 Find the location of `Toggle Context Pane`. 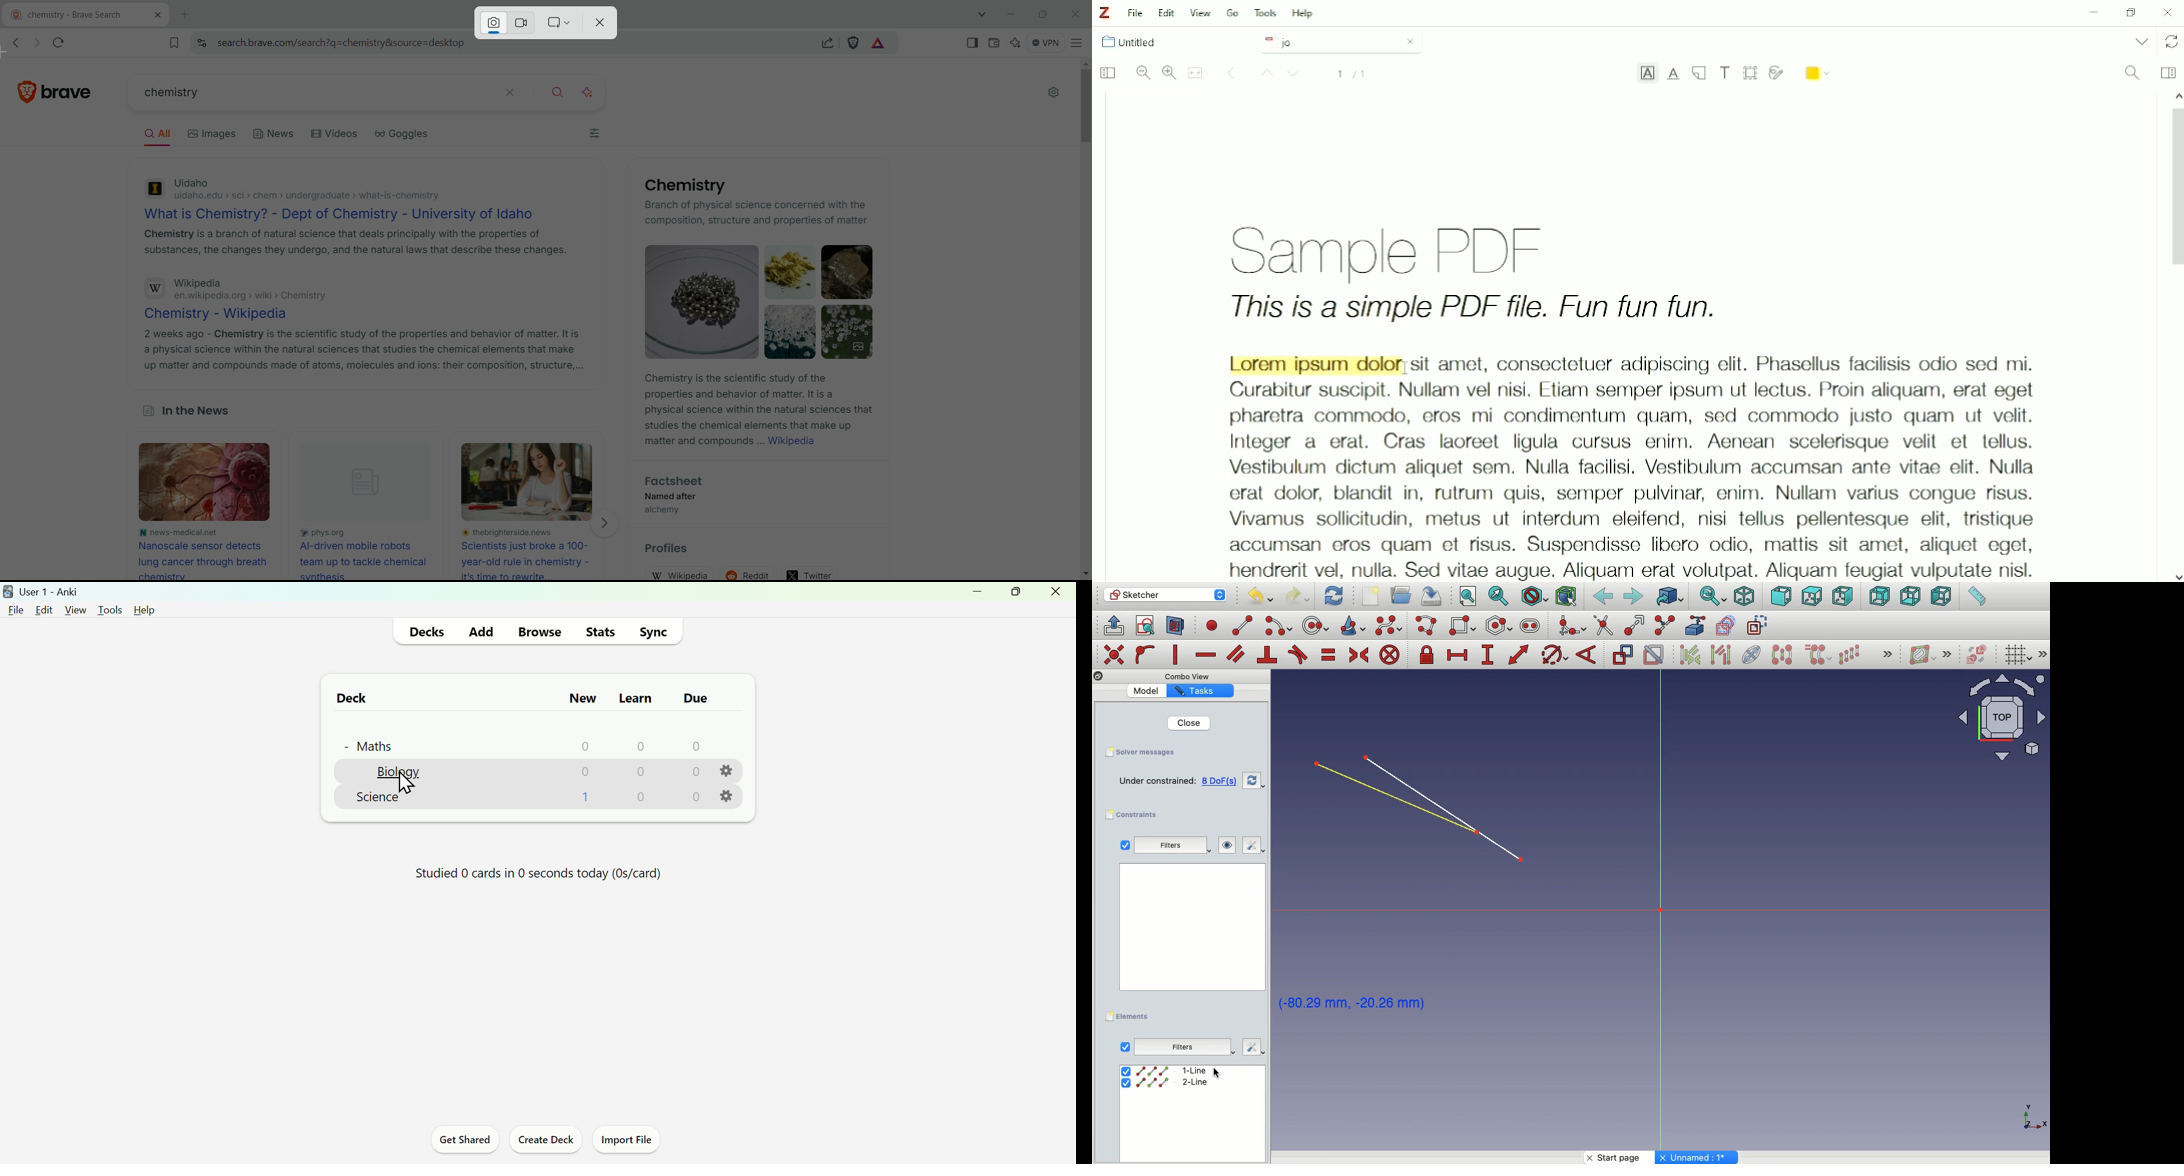

Toggle Context Pane is located at coordinates (2168, 72).